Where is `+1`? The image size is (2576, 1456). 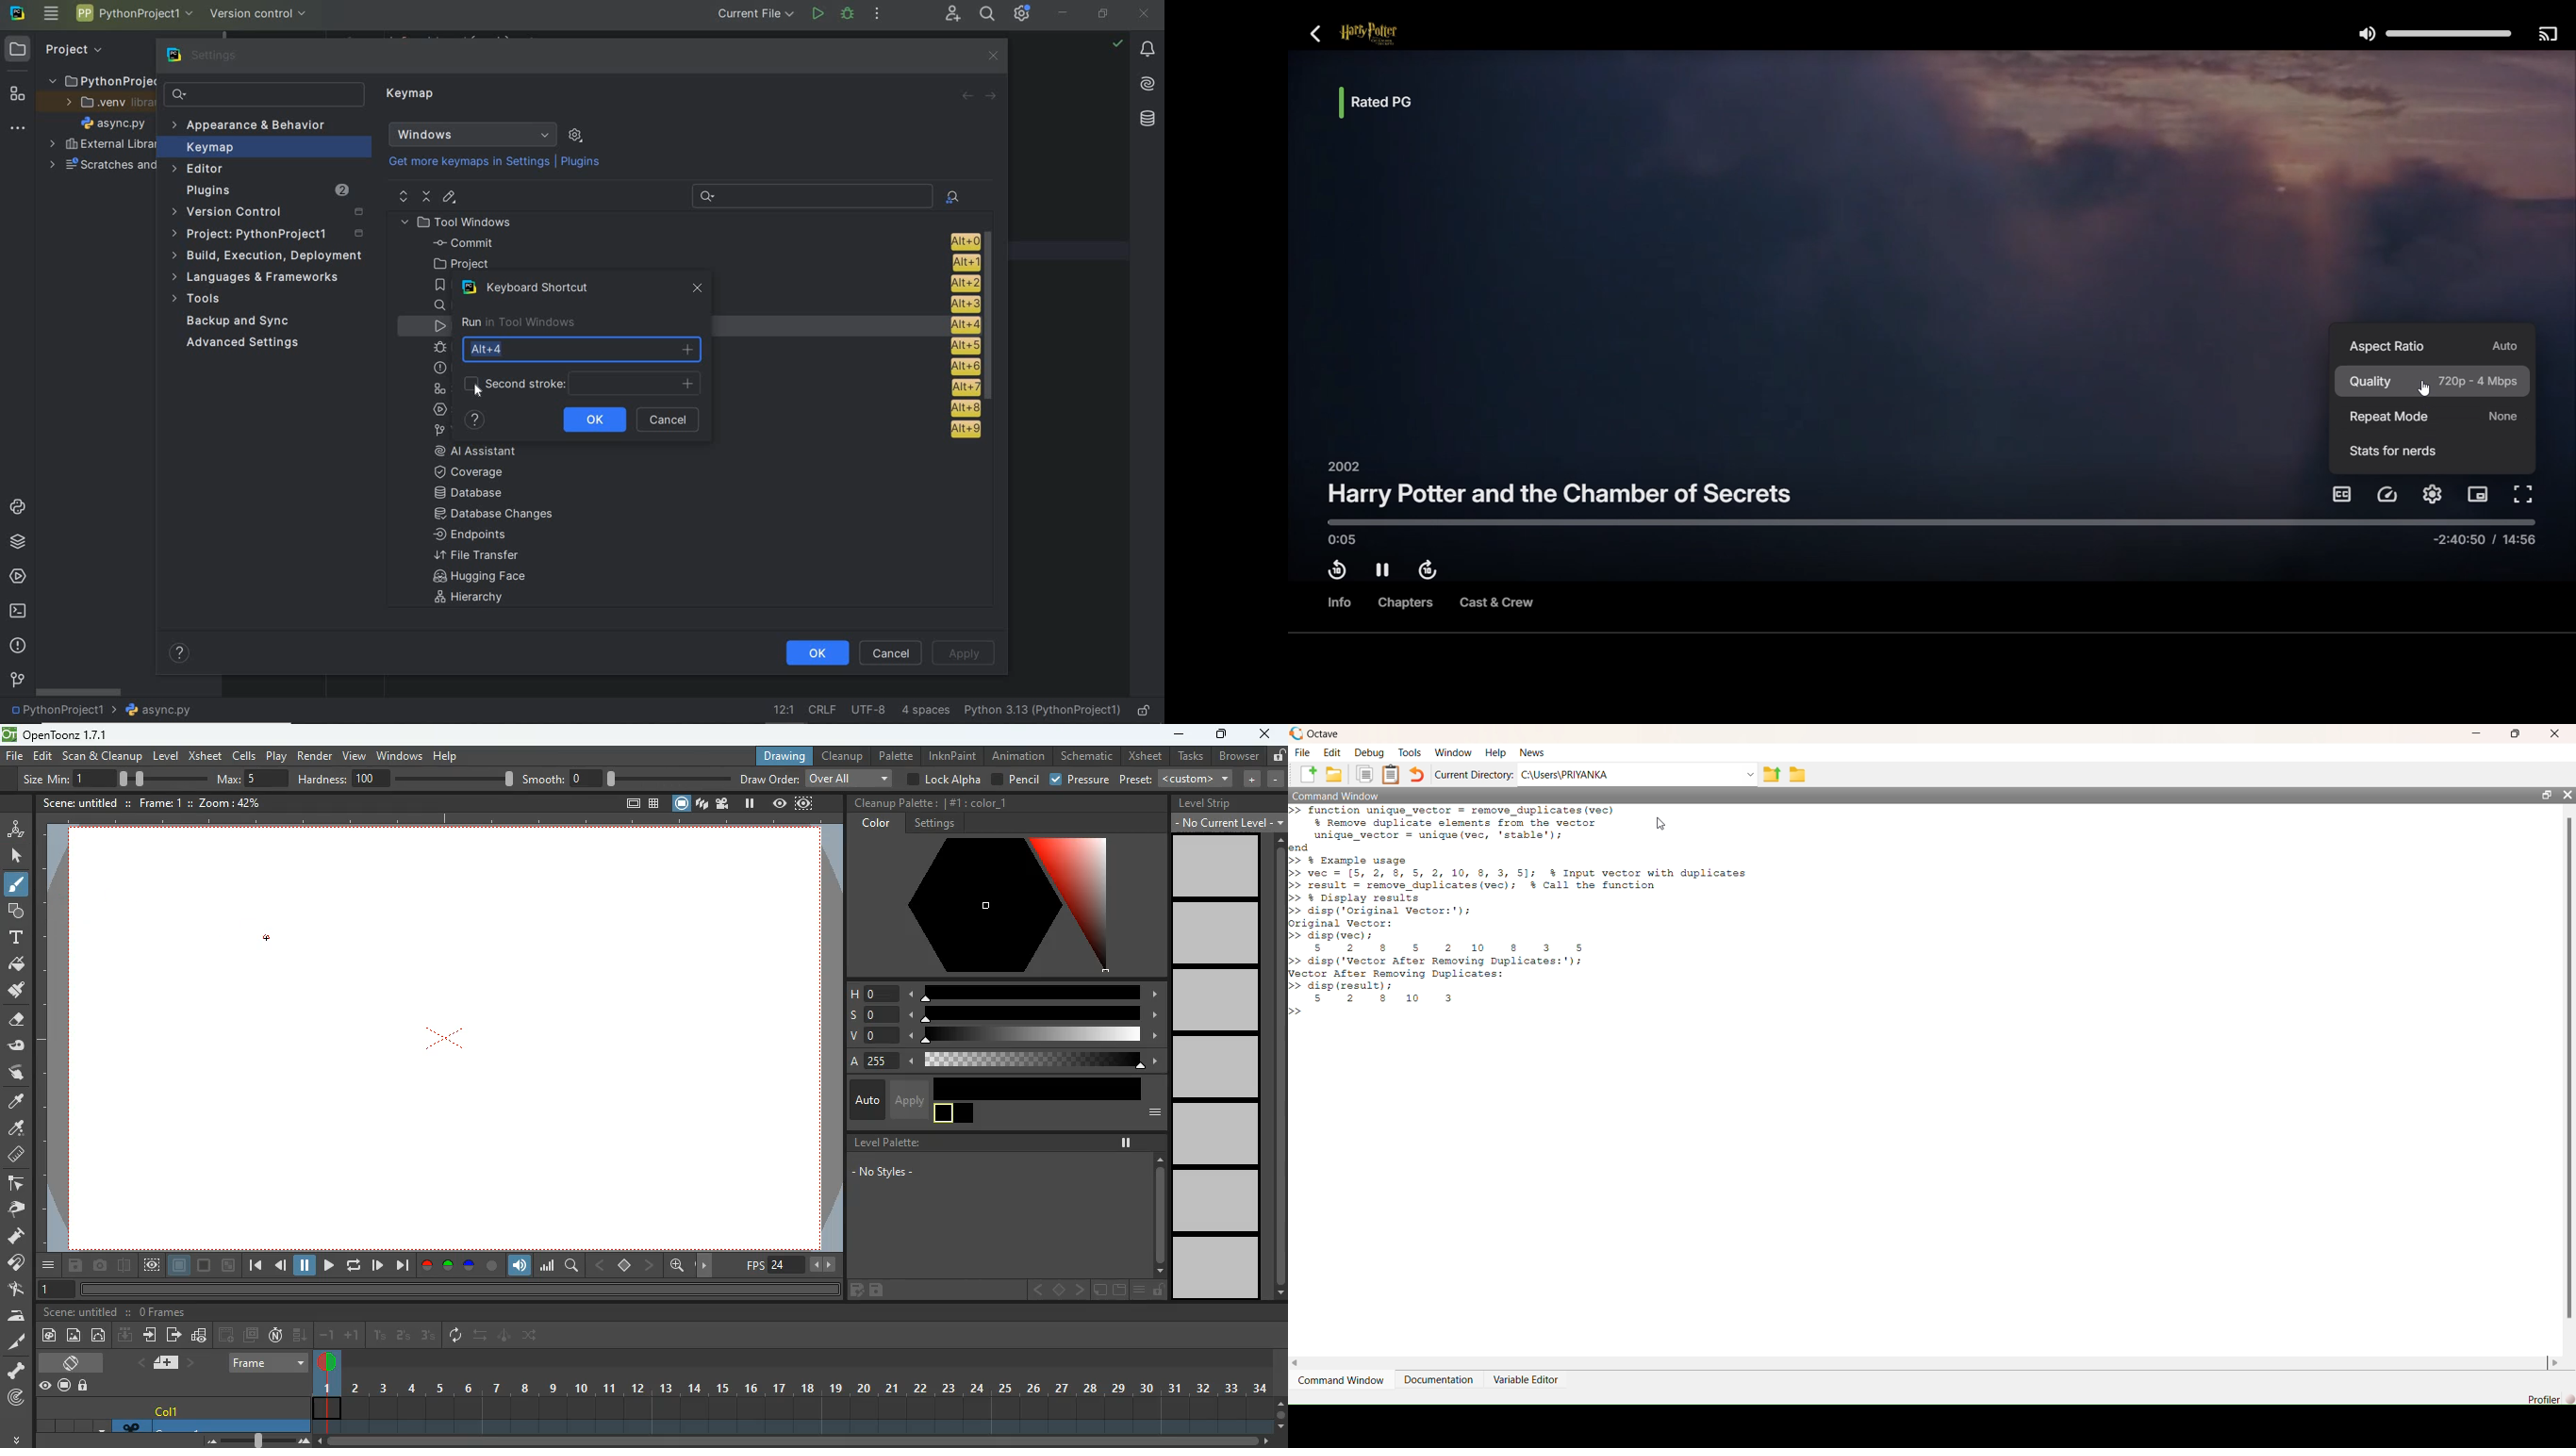
+1 is located at coordinates (353, 1336).